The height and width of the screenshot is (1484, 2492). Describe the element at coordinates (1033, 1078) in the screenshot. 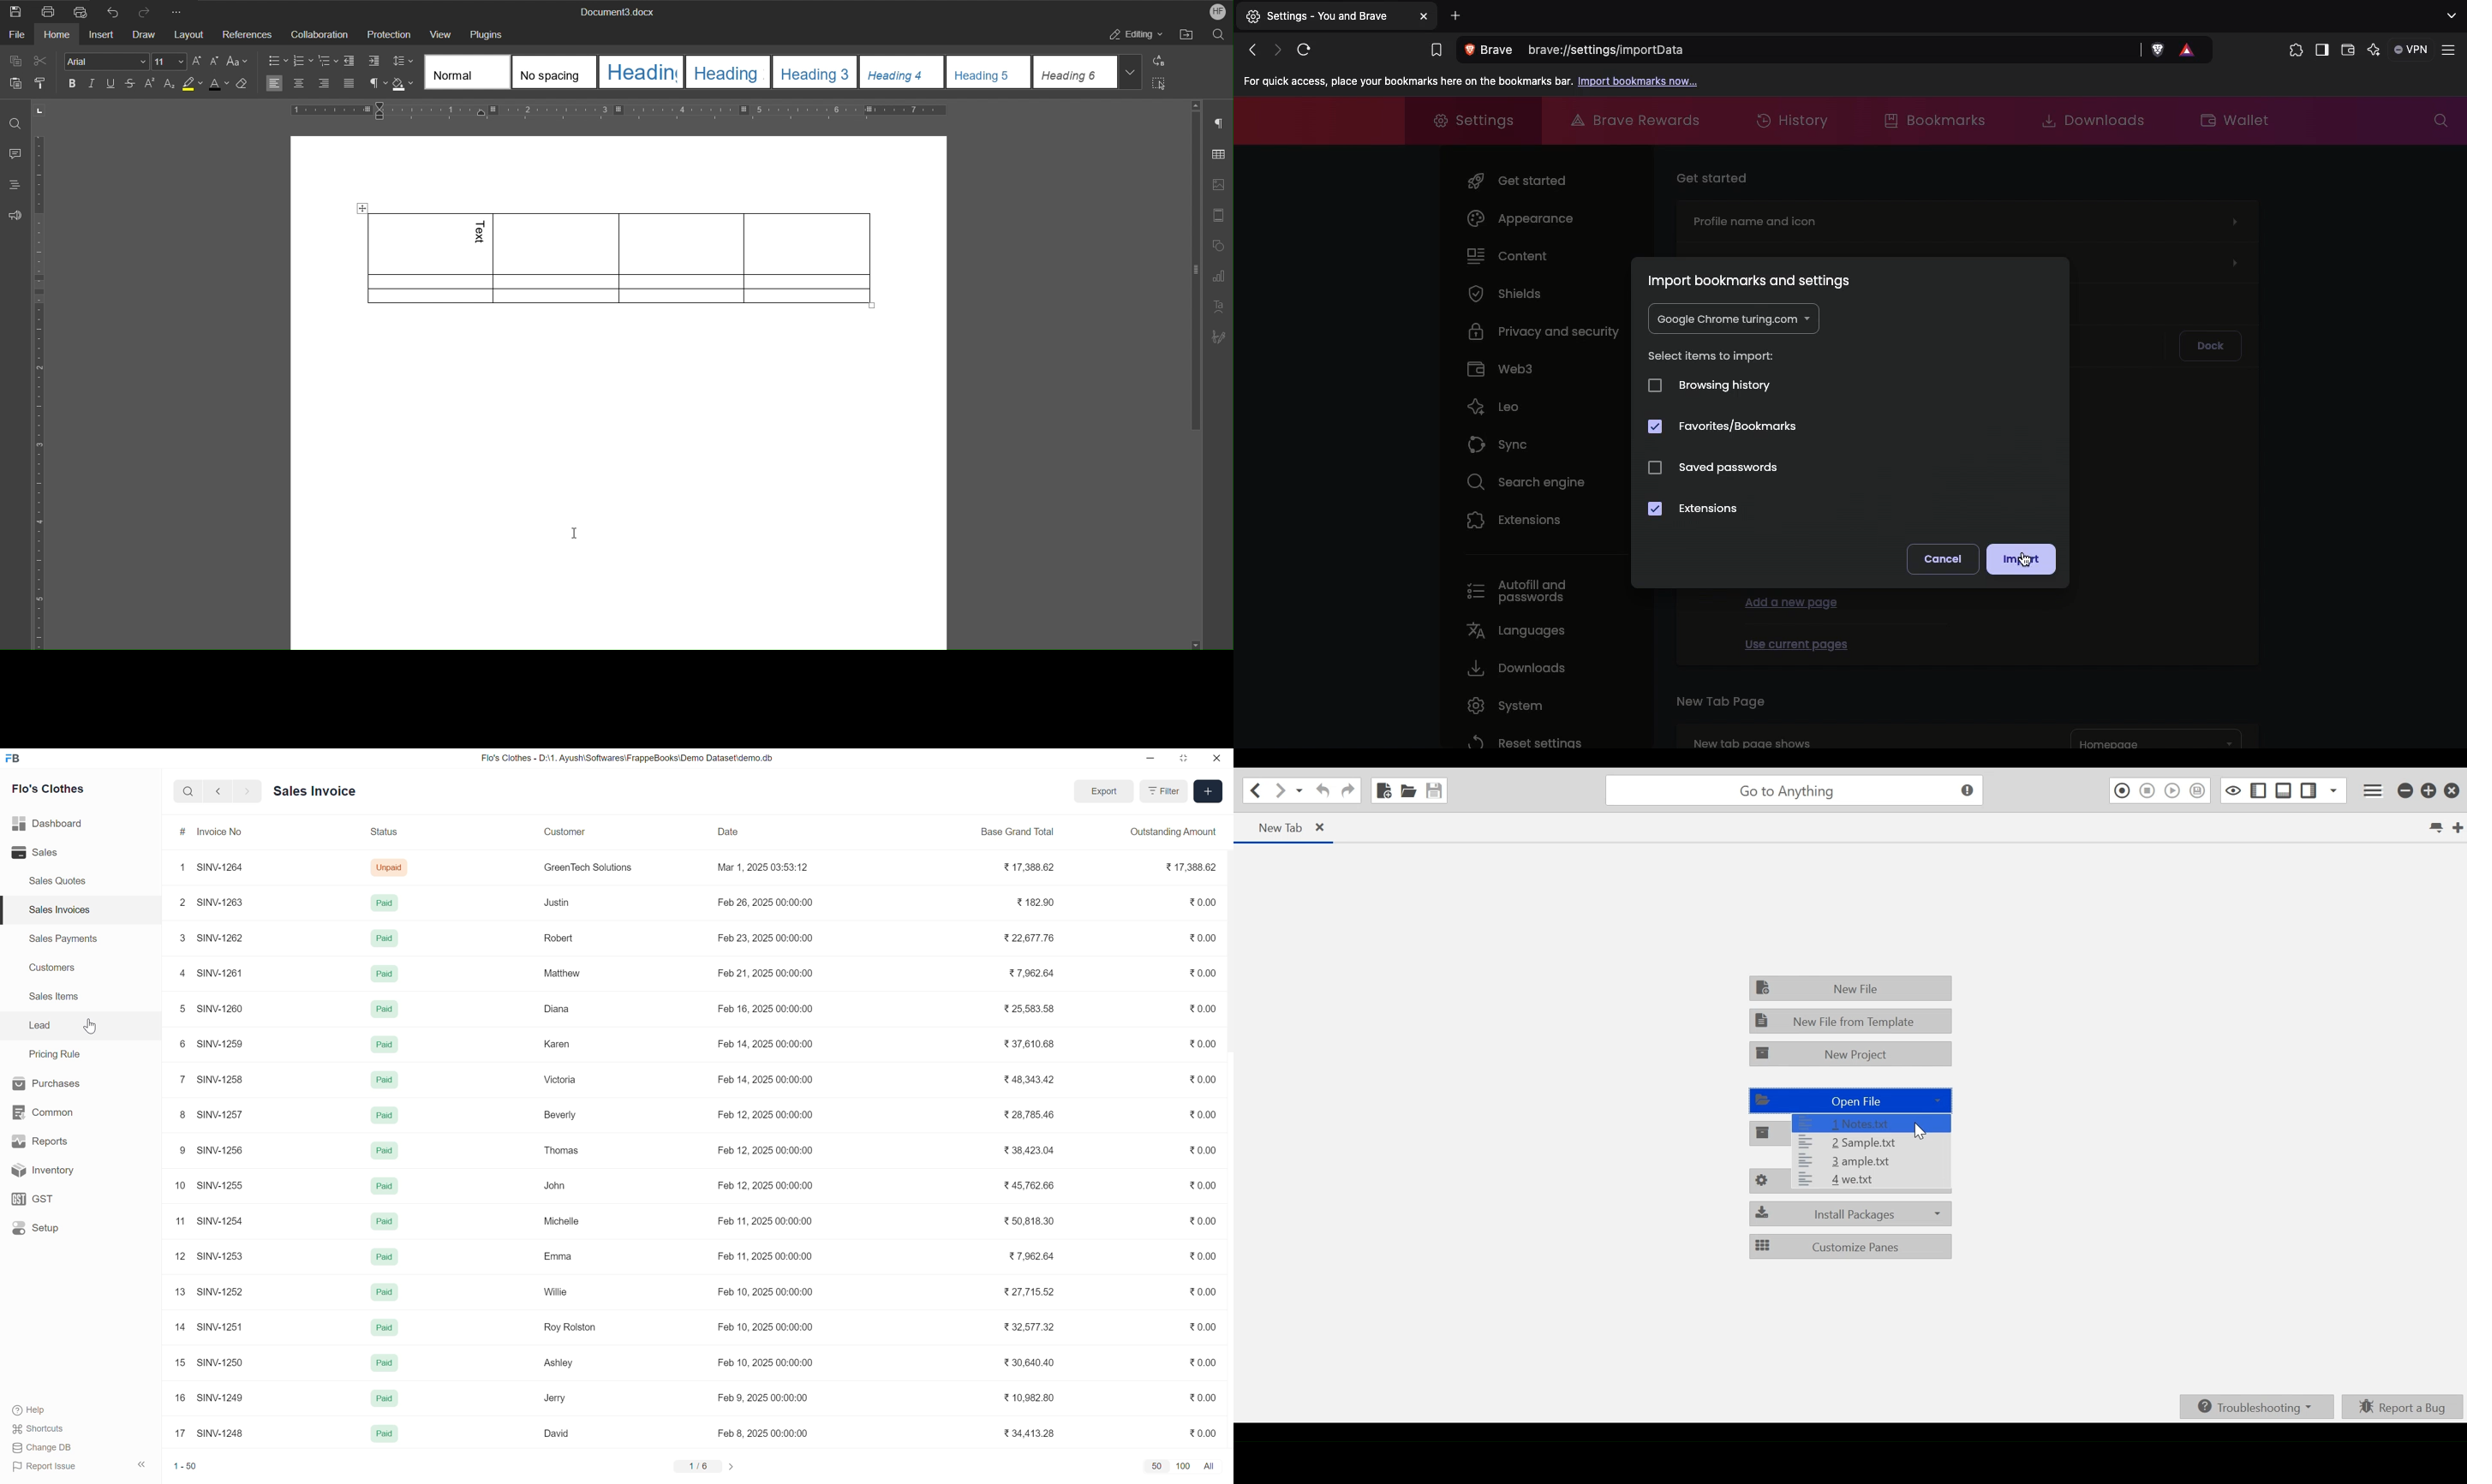

I see `348,343.42` at that location.